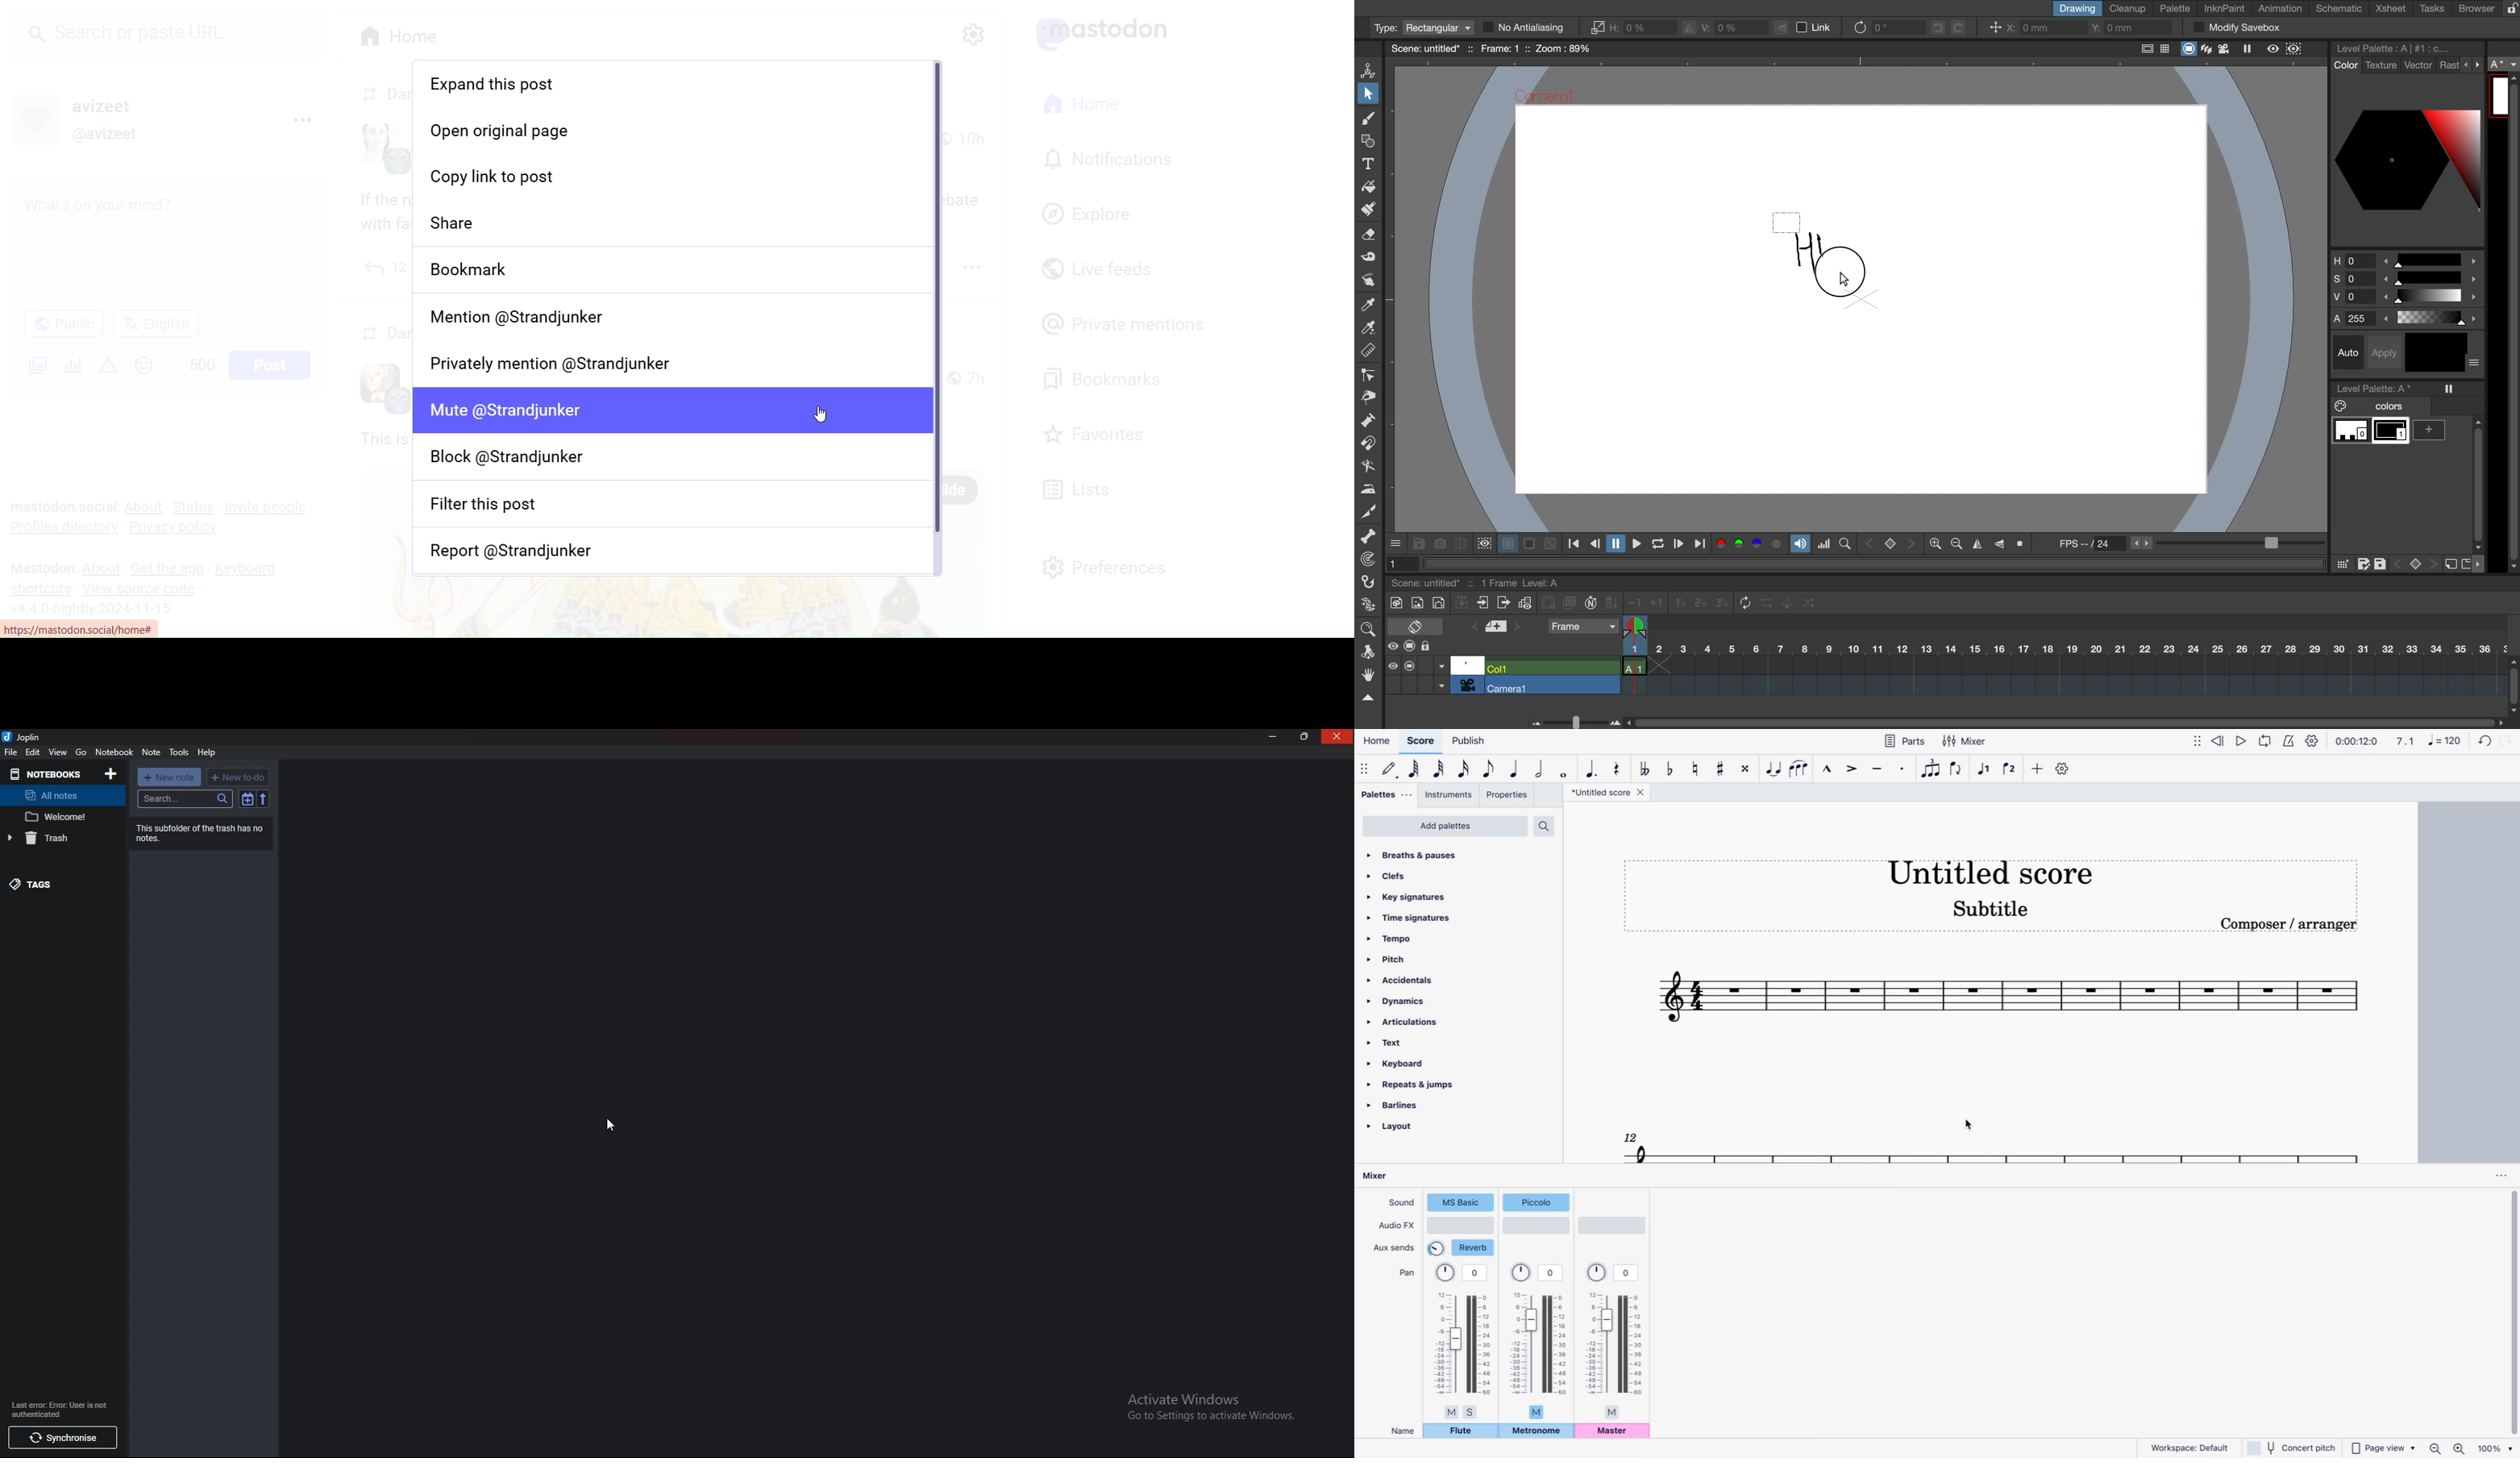 This screenshot has width=2520, height=1484. I want to click on note, so click(59, 817).